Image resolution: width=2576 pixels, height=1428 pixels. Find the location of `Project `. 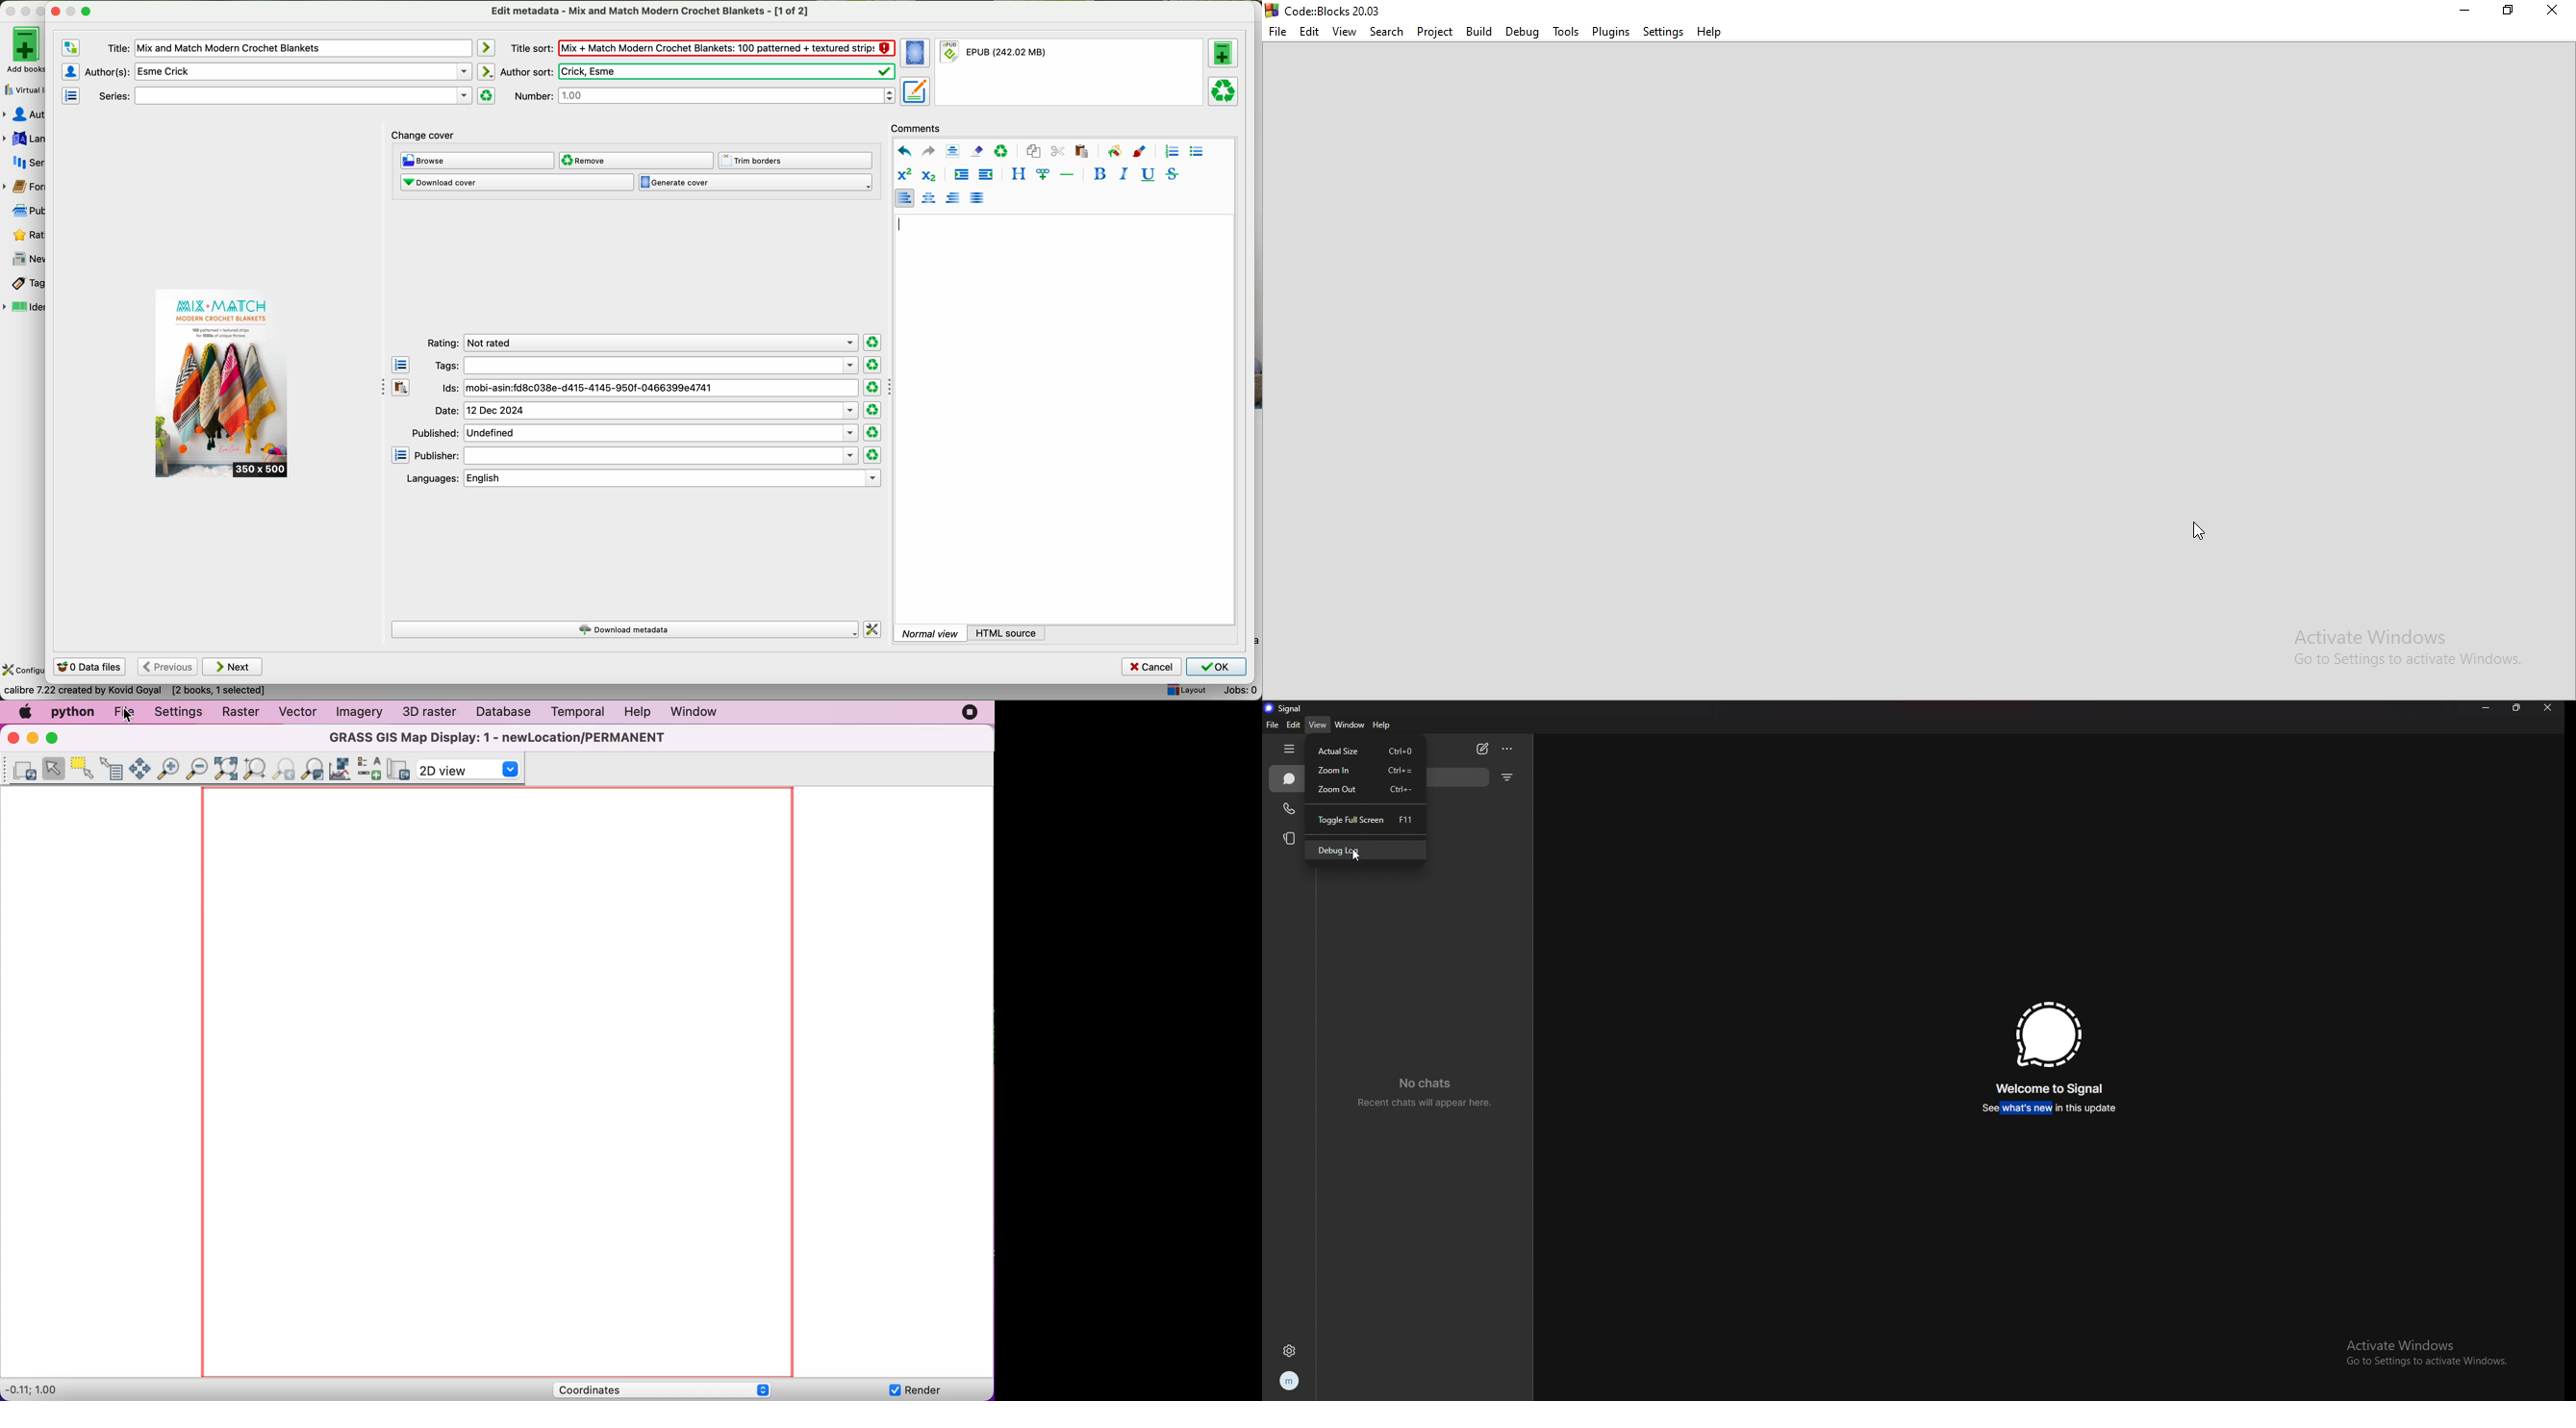

Project  is located at coordinates (1434, 30).